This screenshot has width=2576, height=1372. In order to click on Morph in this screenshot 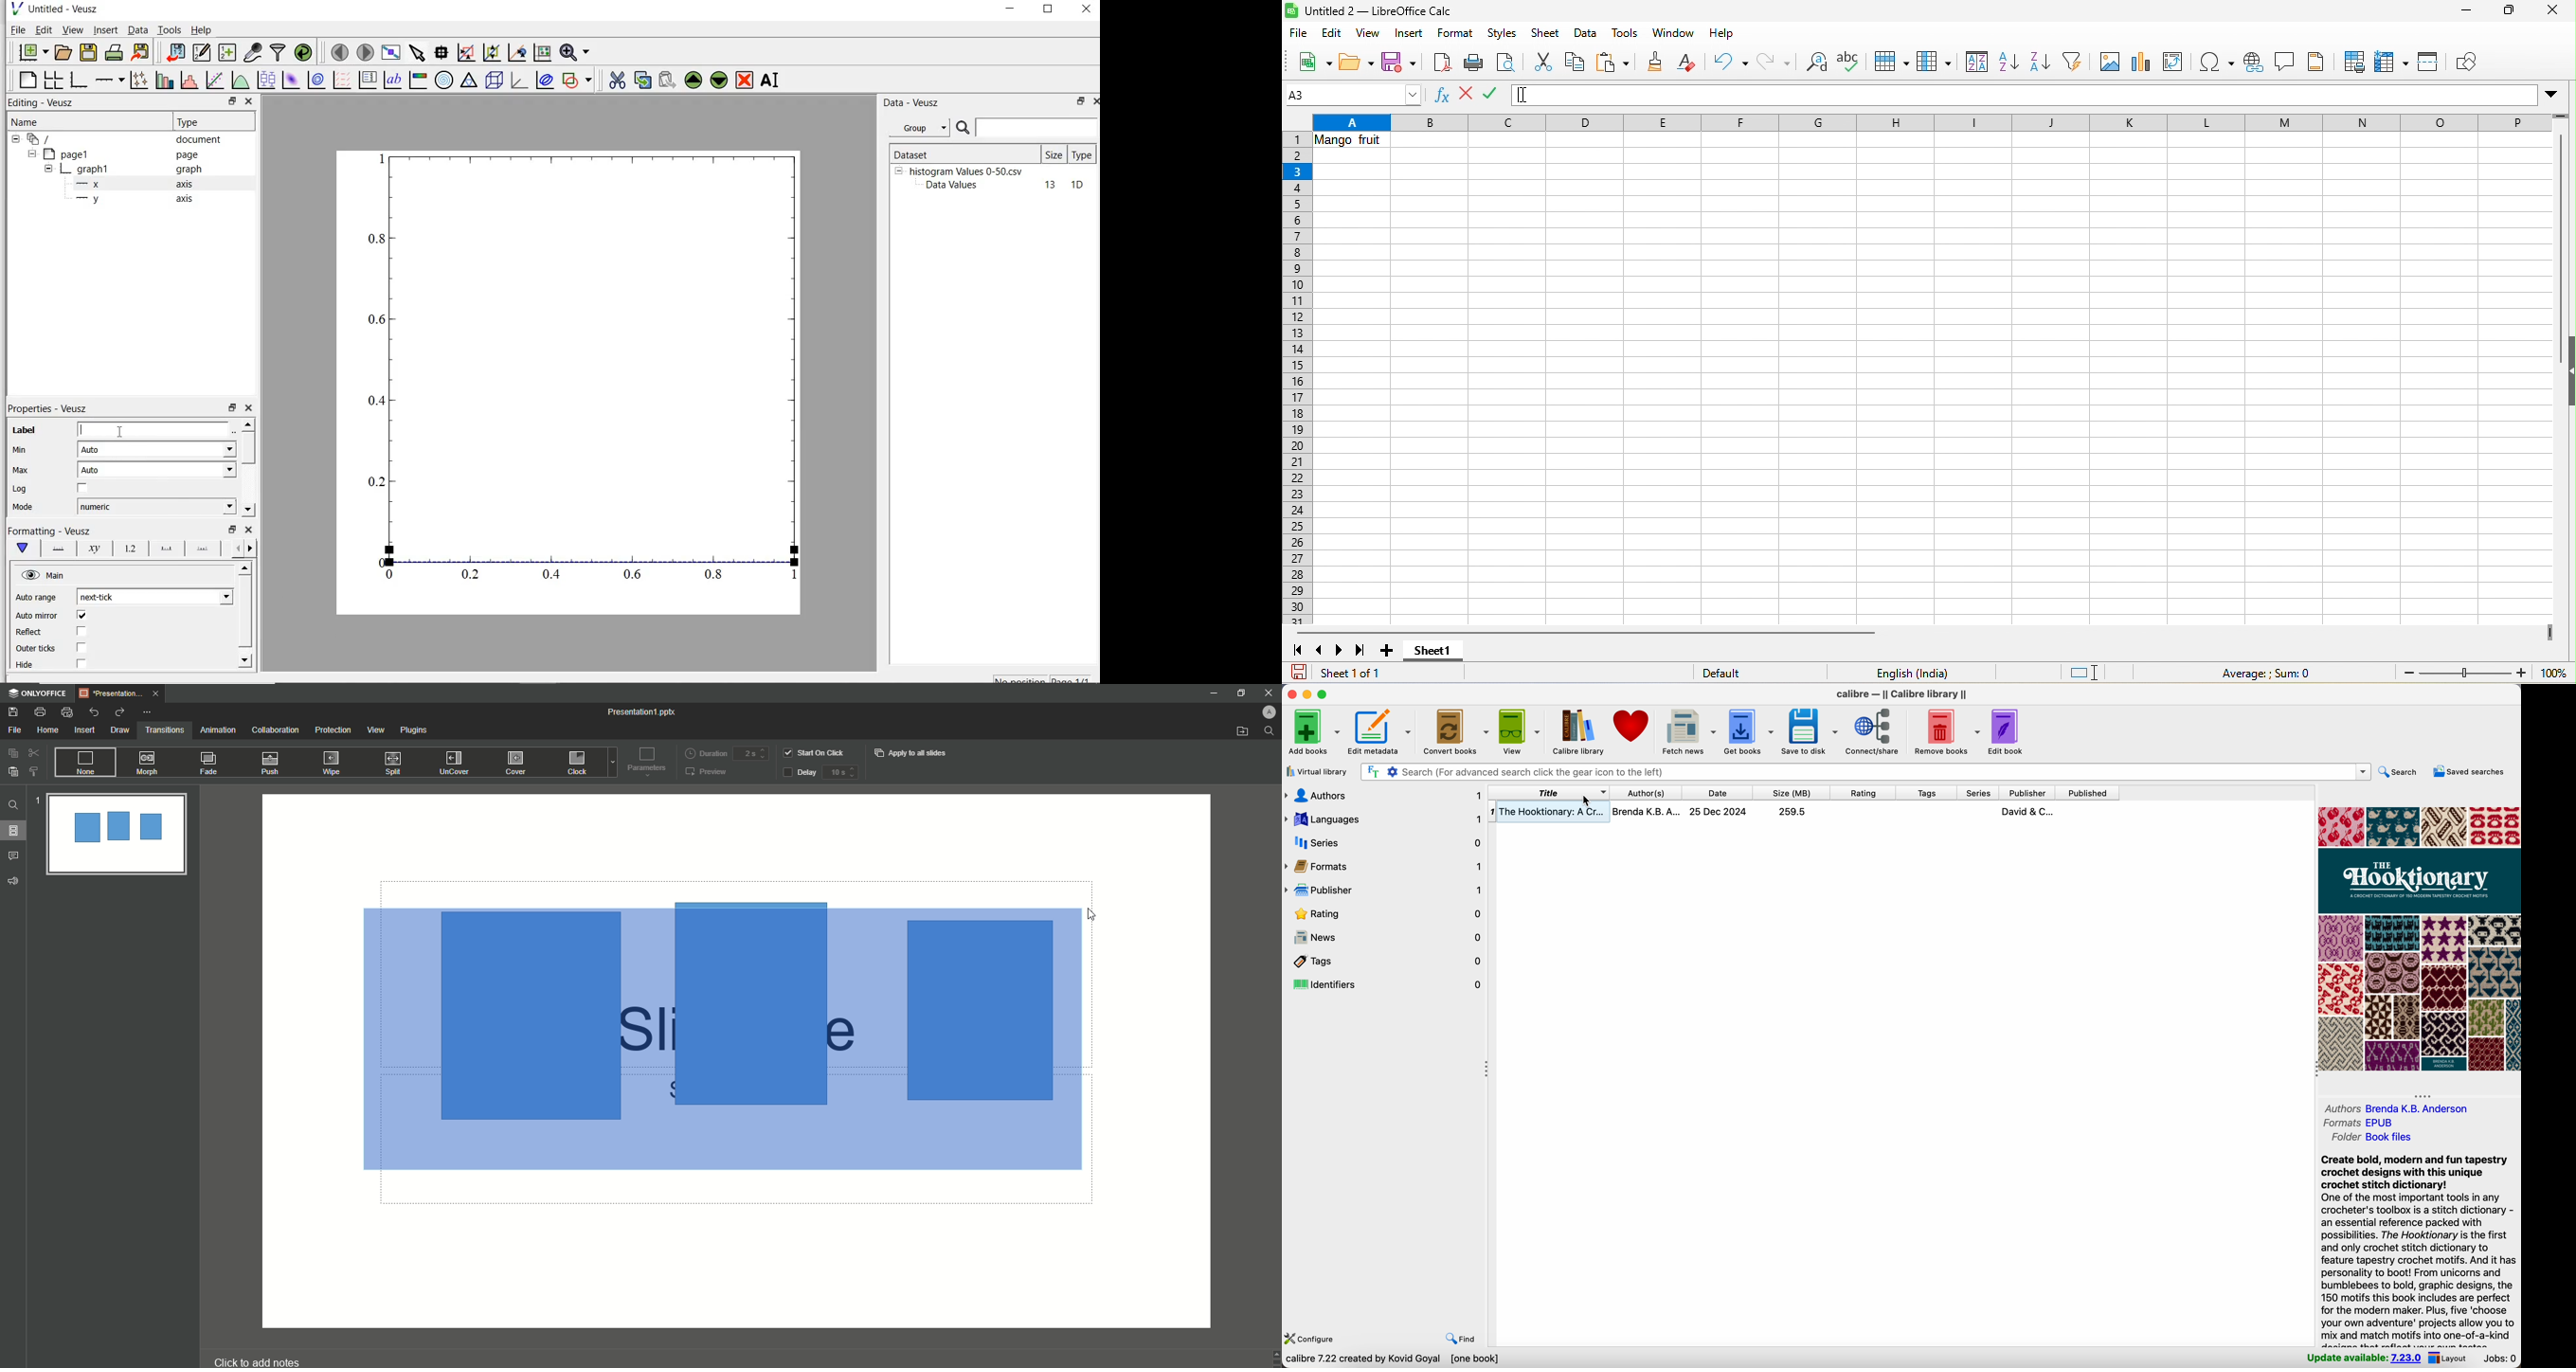, I will do `click(149, 763)`.